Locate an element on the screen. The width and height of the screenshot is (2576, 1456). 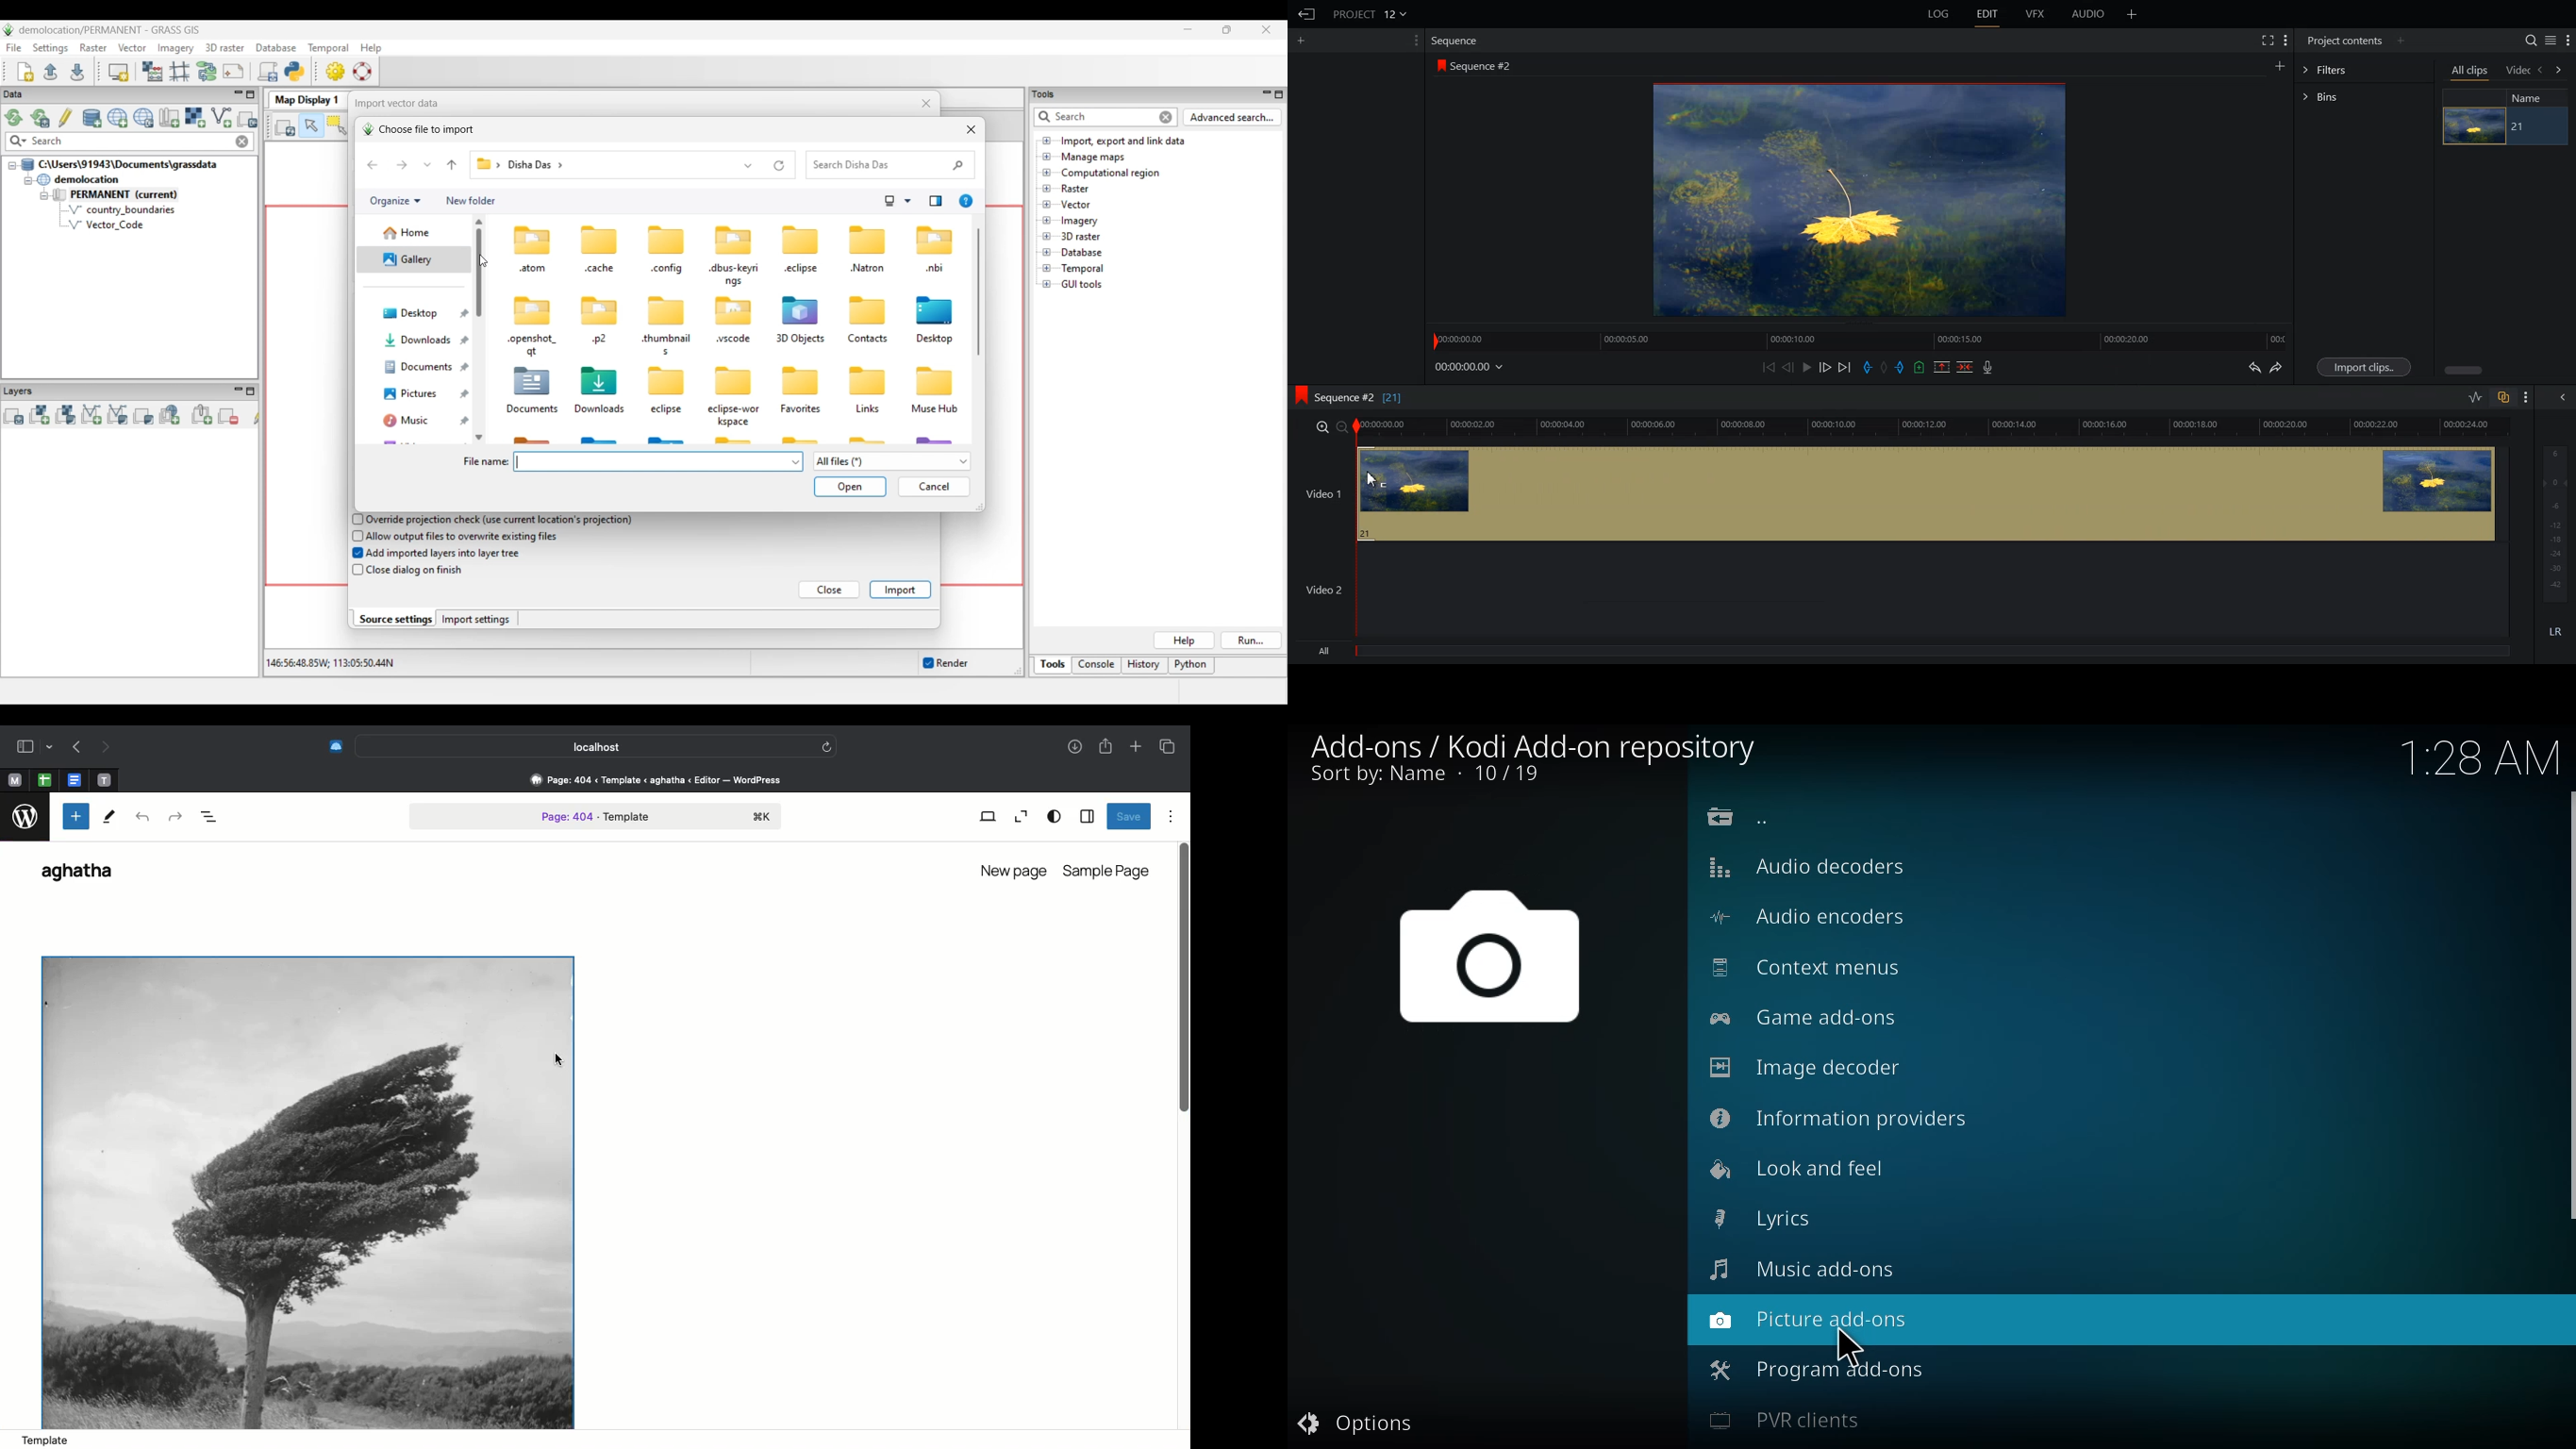
back is located at coordinates (1741, 817).